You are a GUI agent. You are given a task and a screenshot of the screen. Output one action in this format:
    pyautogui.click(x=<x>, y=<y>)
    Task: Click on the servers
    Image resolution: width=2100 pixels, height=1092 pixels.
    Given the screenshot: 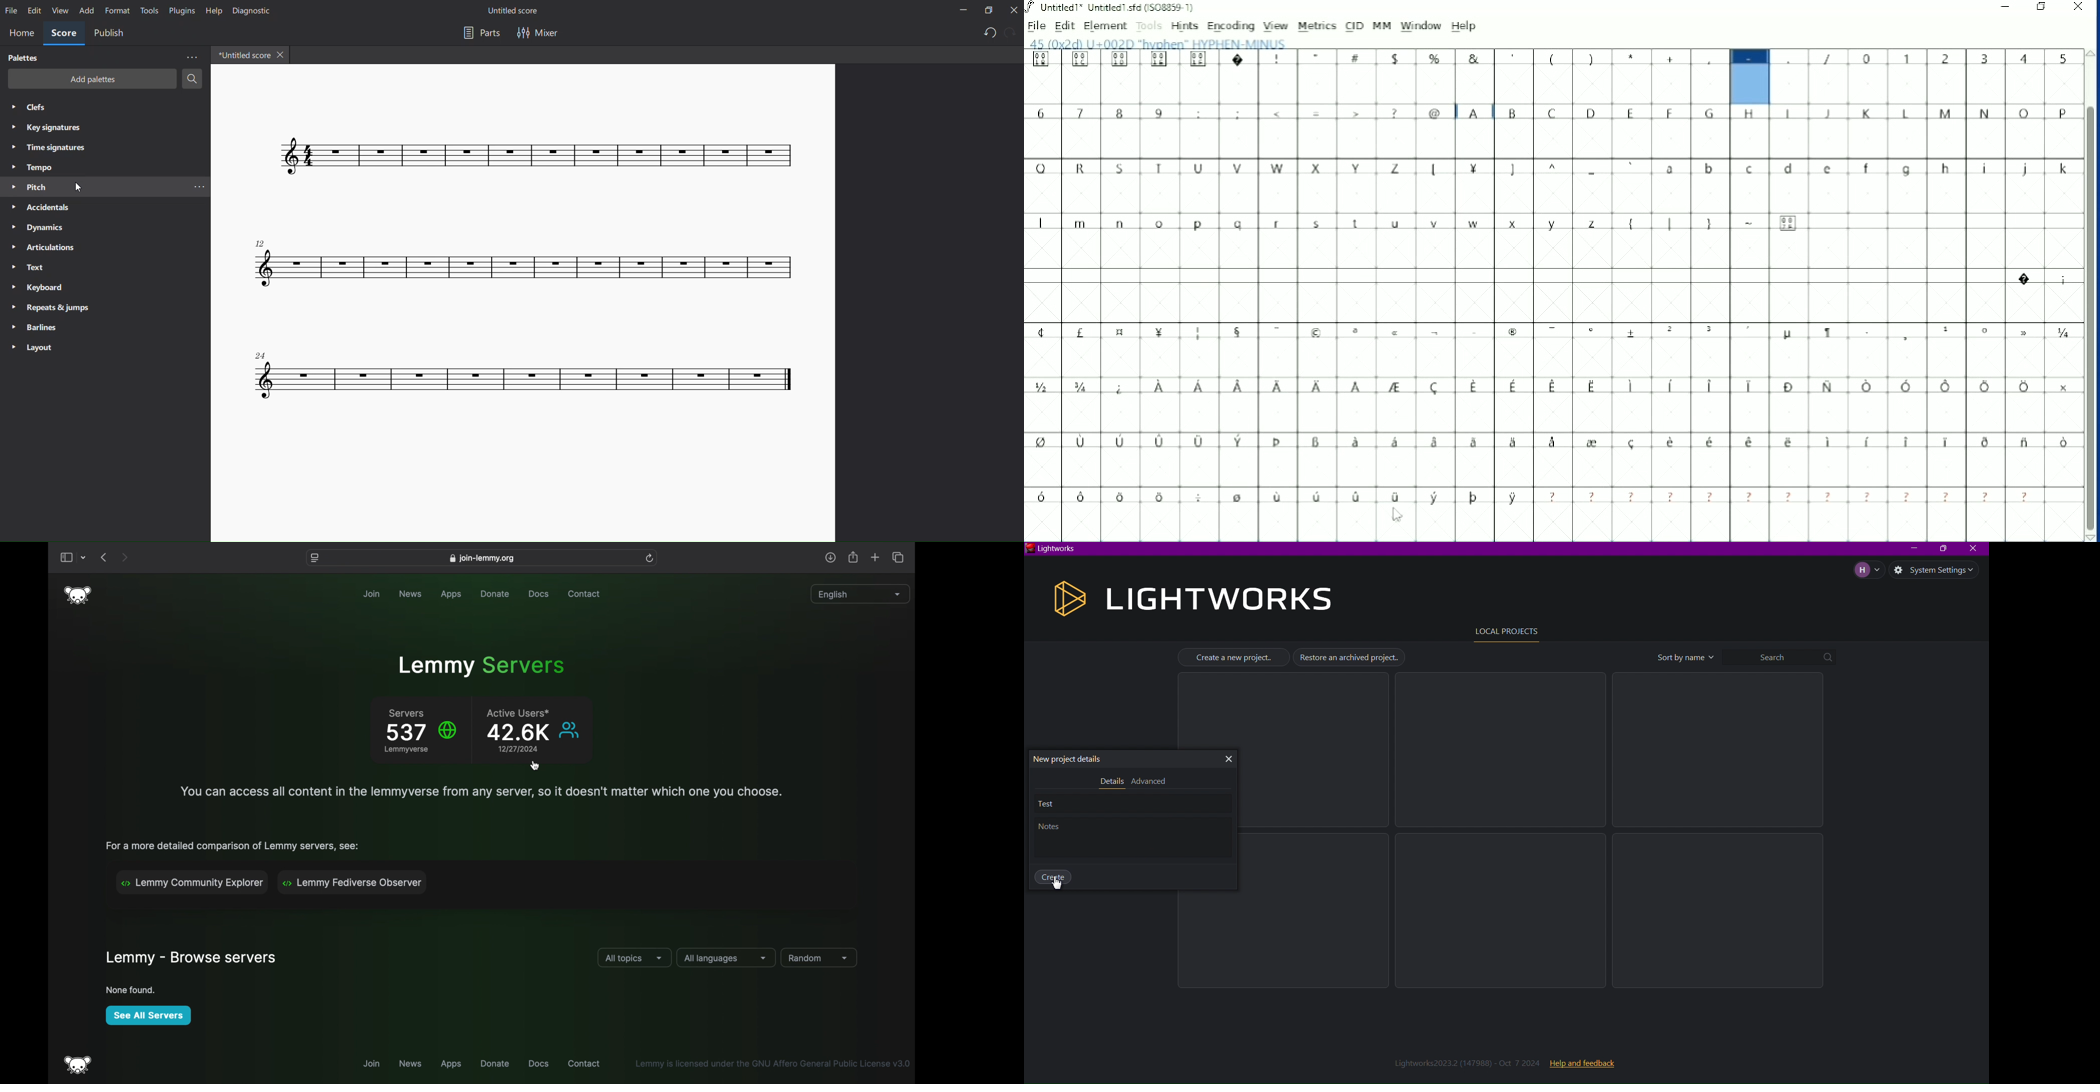 What is the action you would take?
    pyautogui.click(x=406, y=714)
    